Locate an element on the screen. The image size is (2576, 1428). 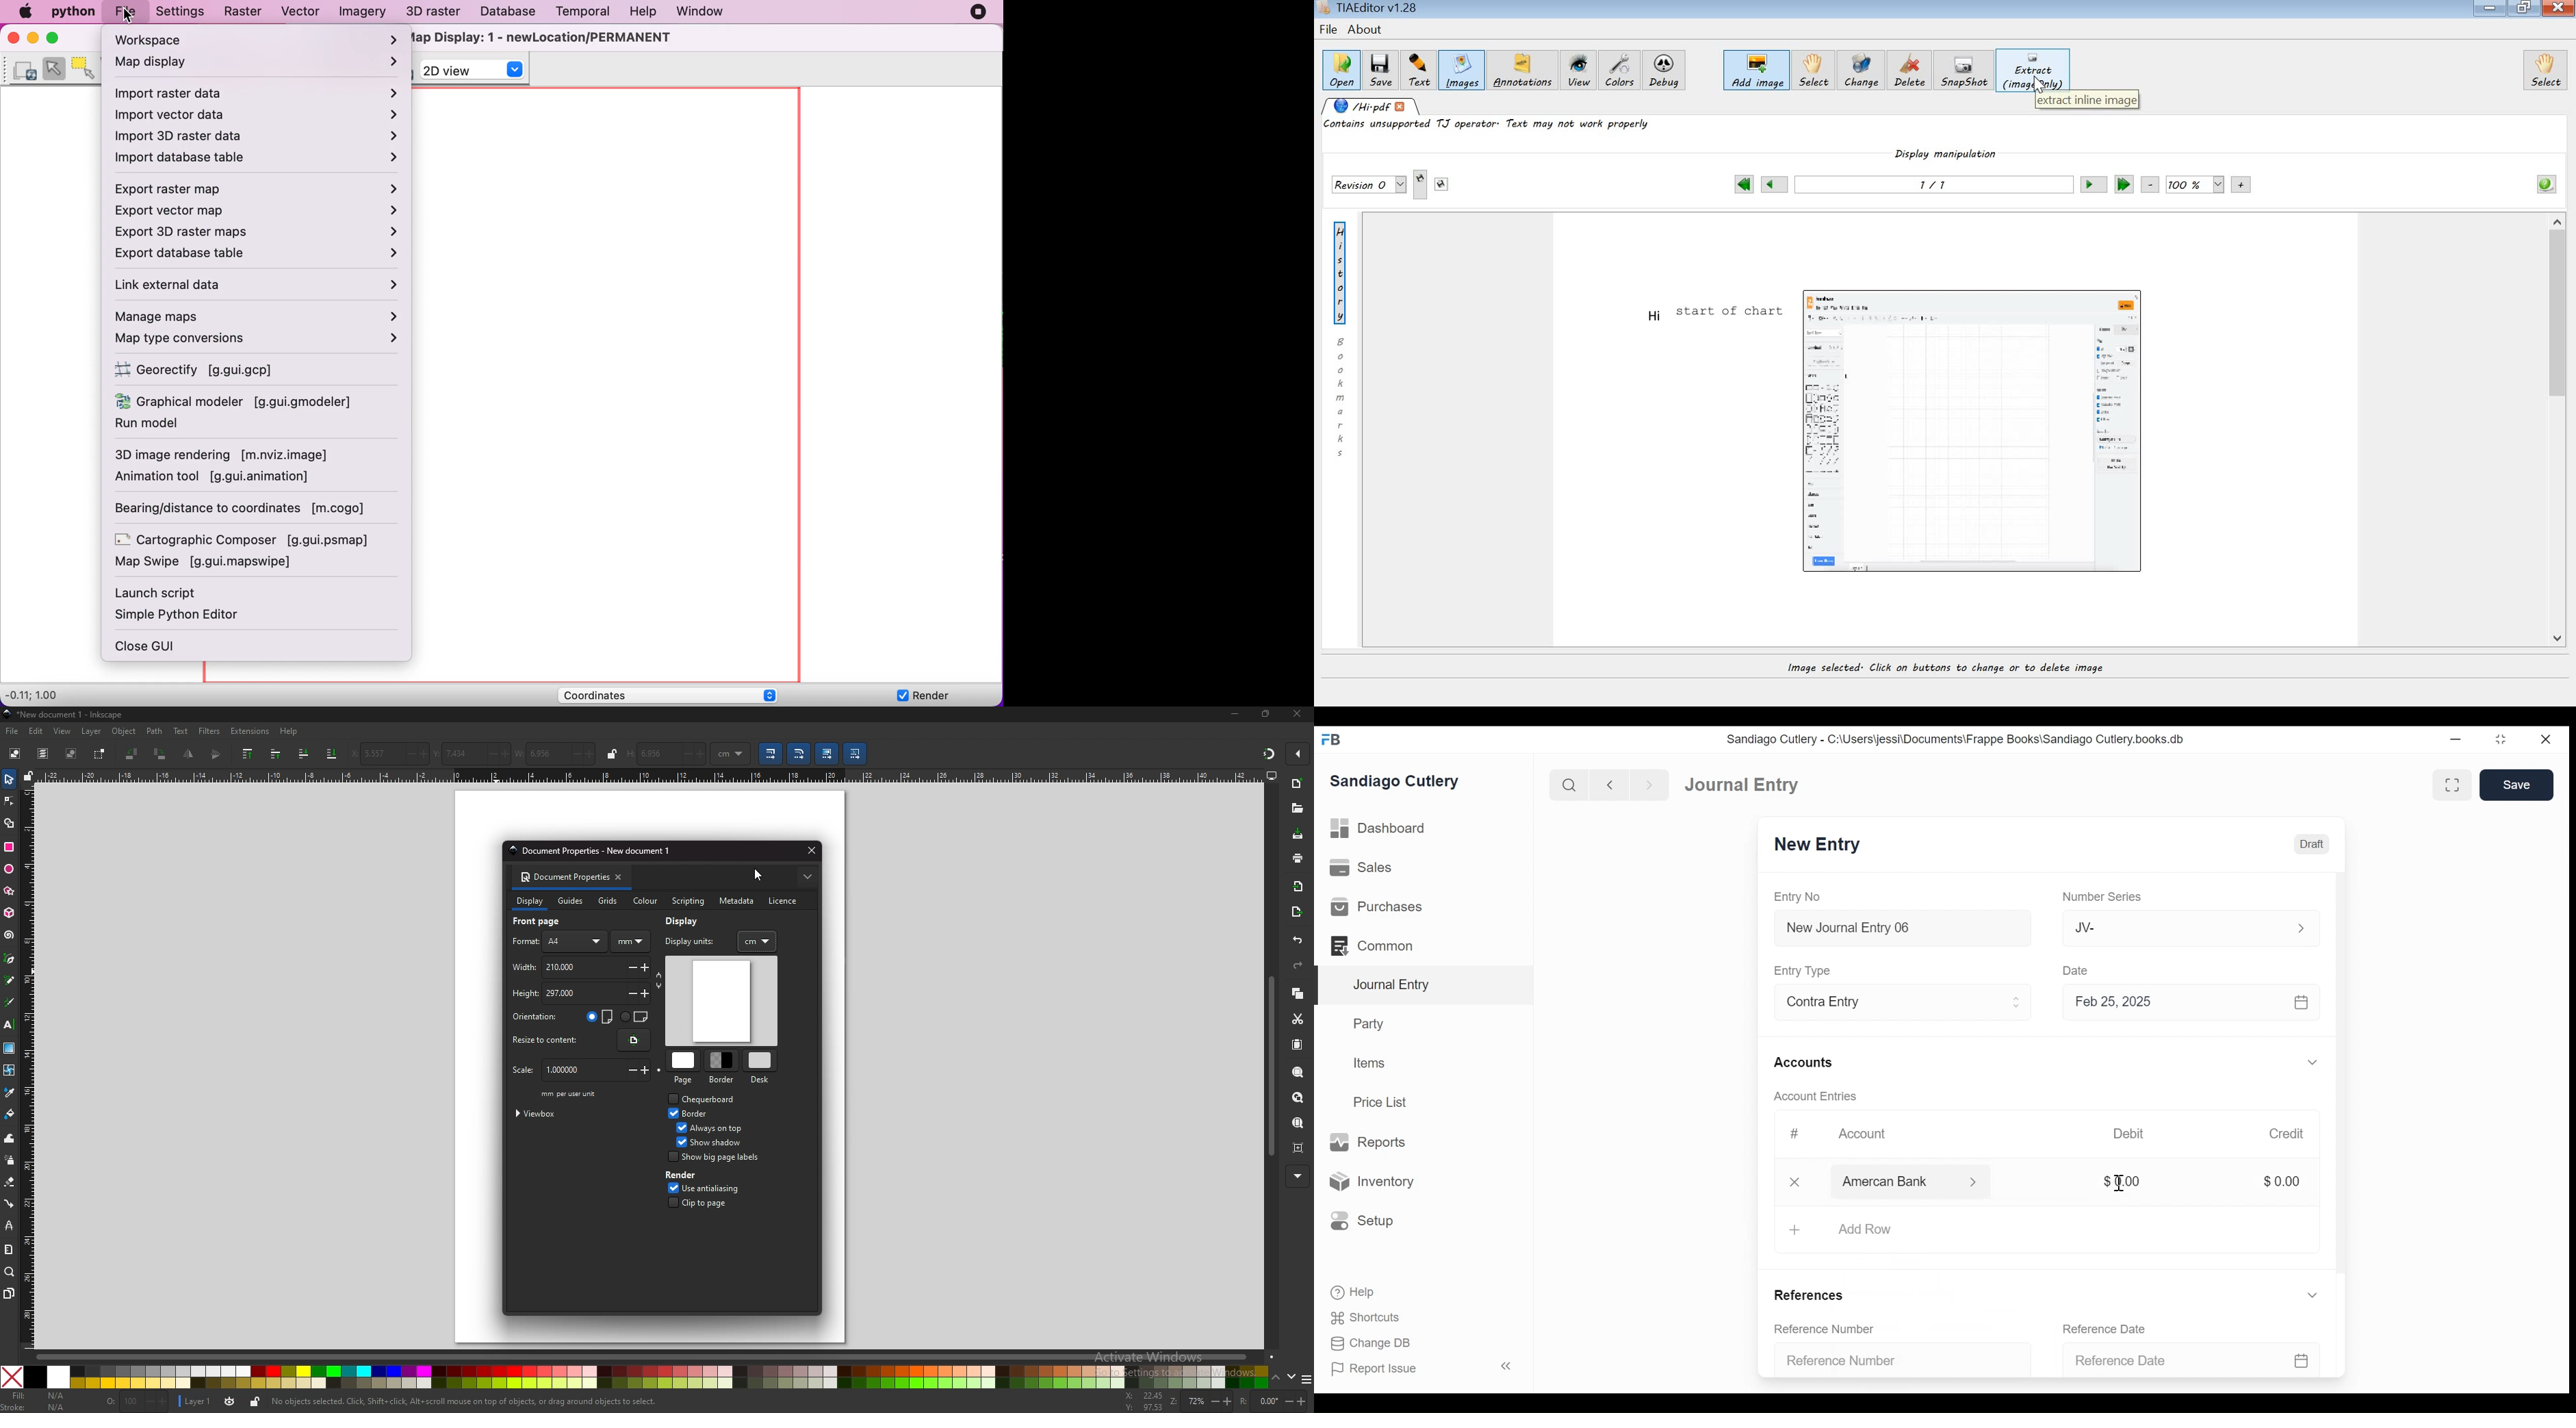
Checkbox is located at coordinates (669, 1112).